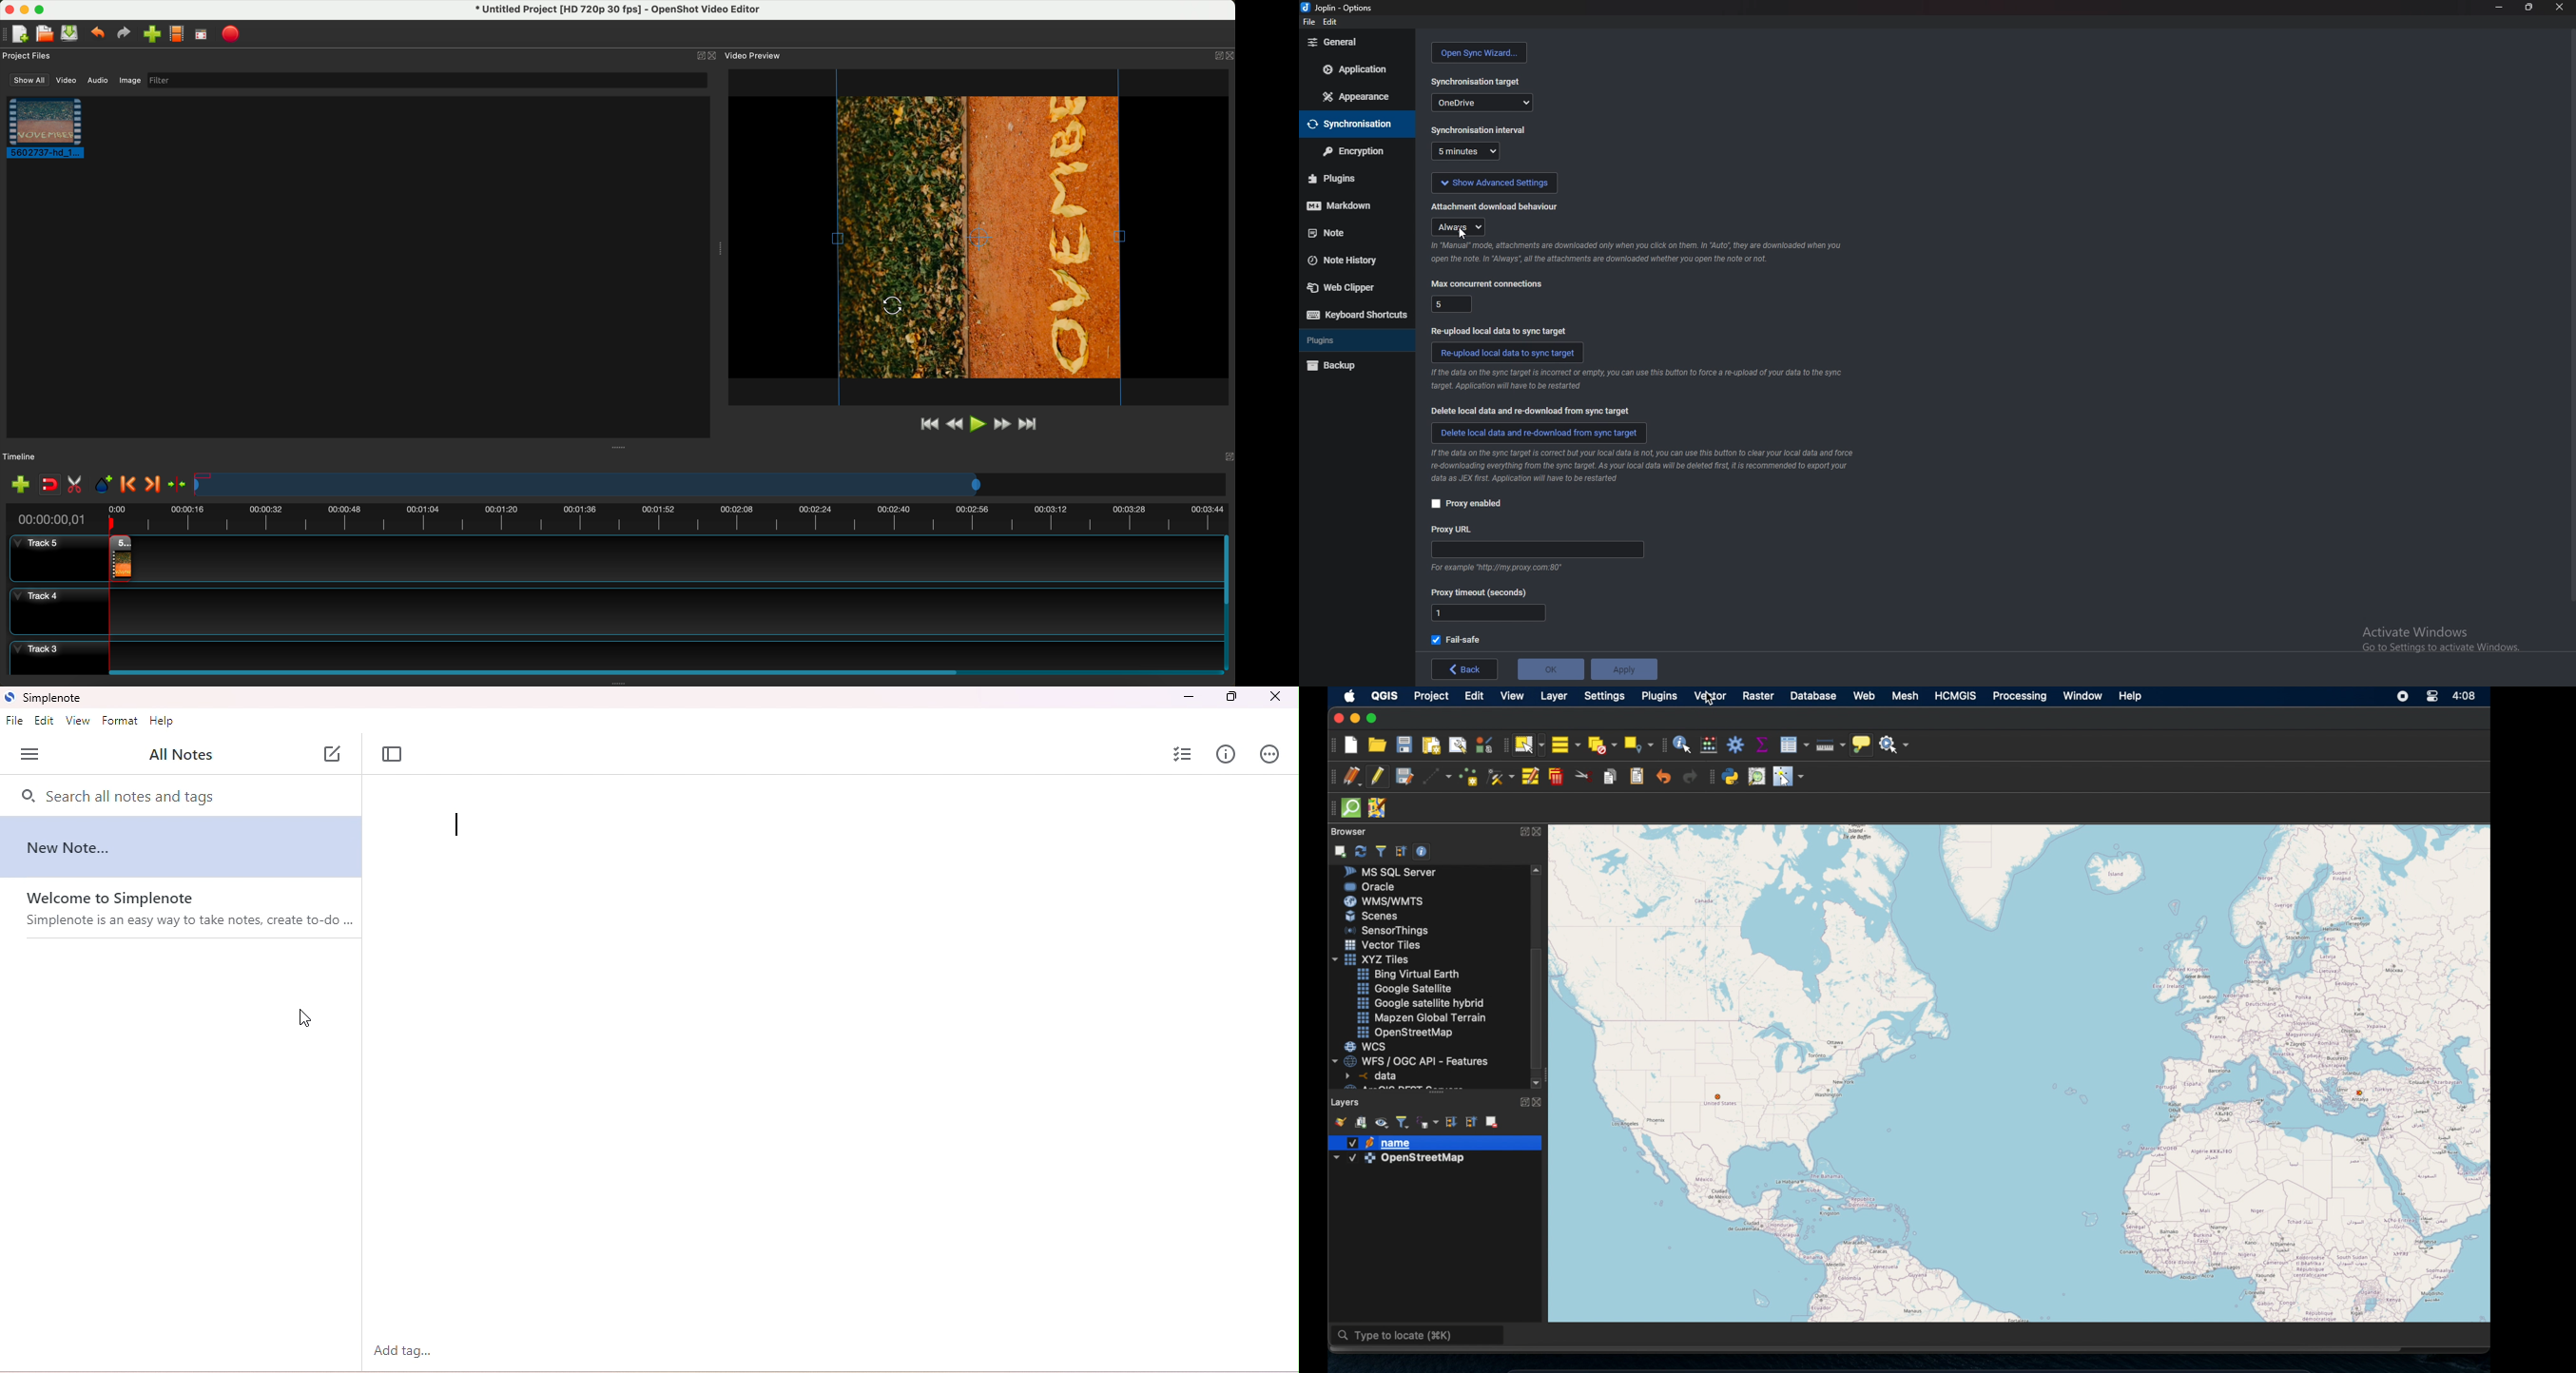  Describe the element at coordinates (1352, 206) in the screenshot. I see `markdown` at that location.